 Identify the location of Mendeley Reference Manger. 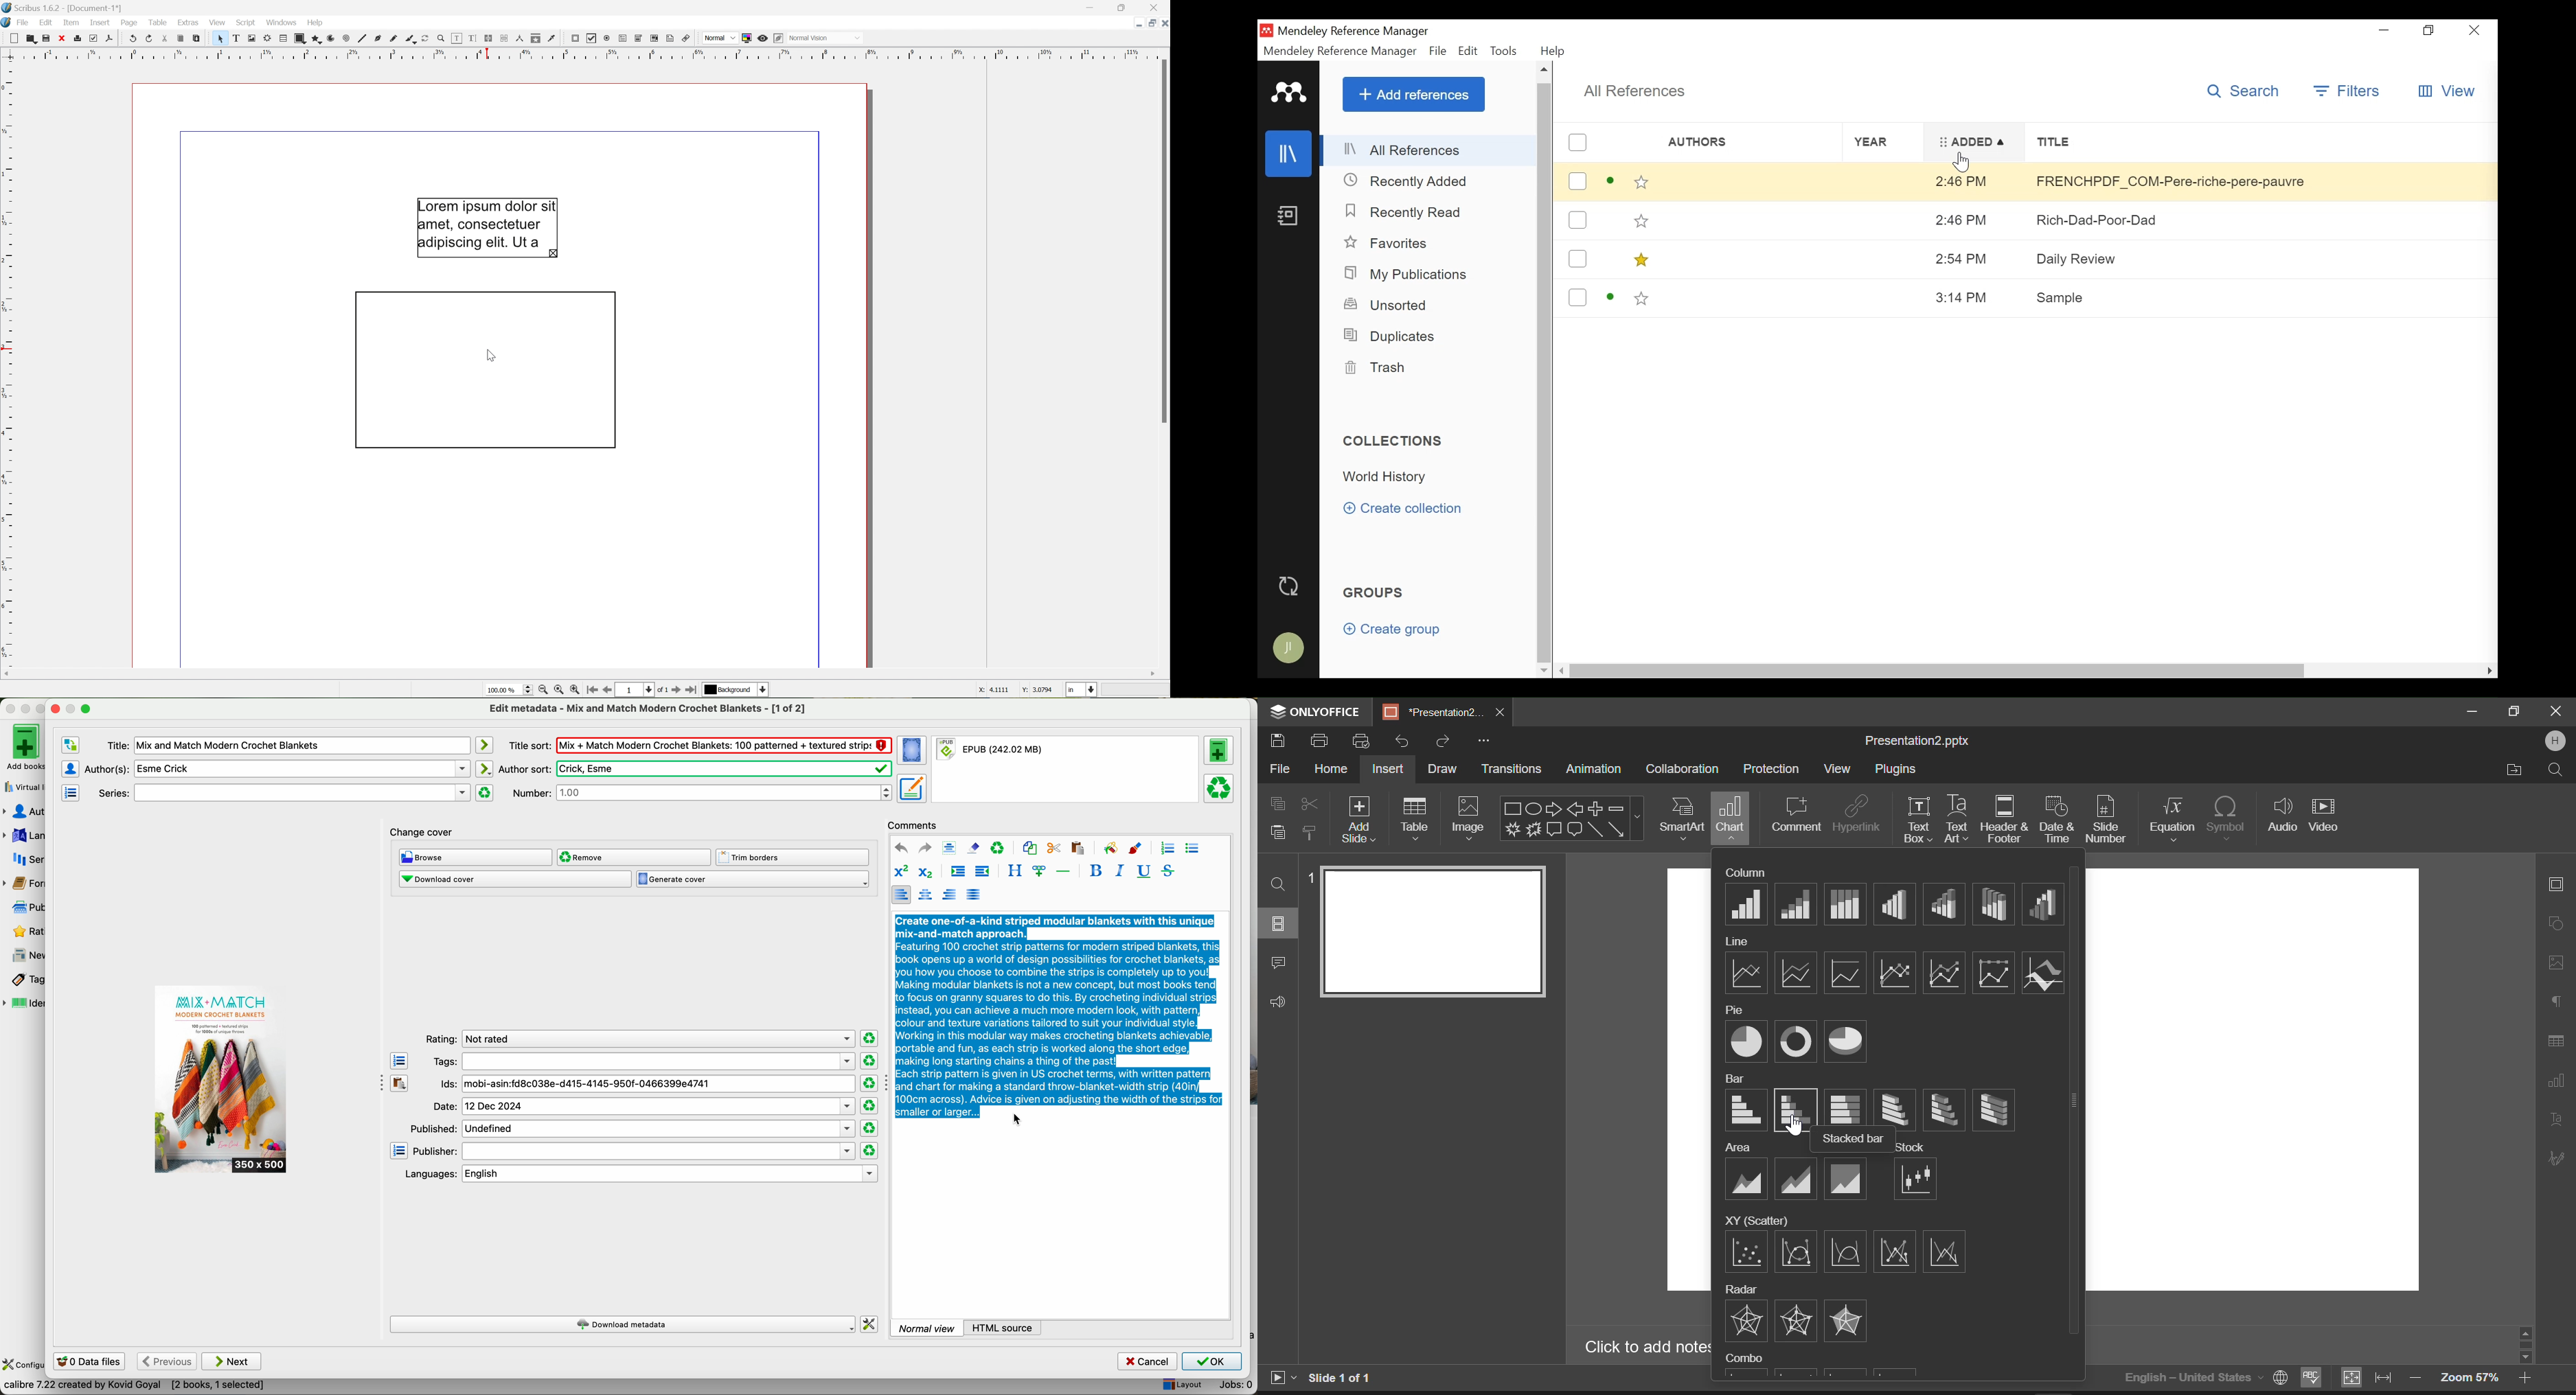
(1357, 30).